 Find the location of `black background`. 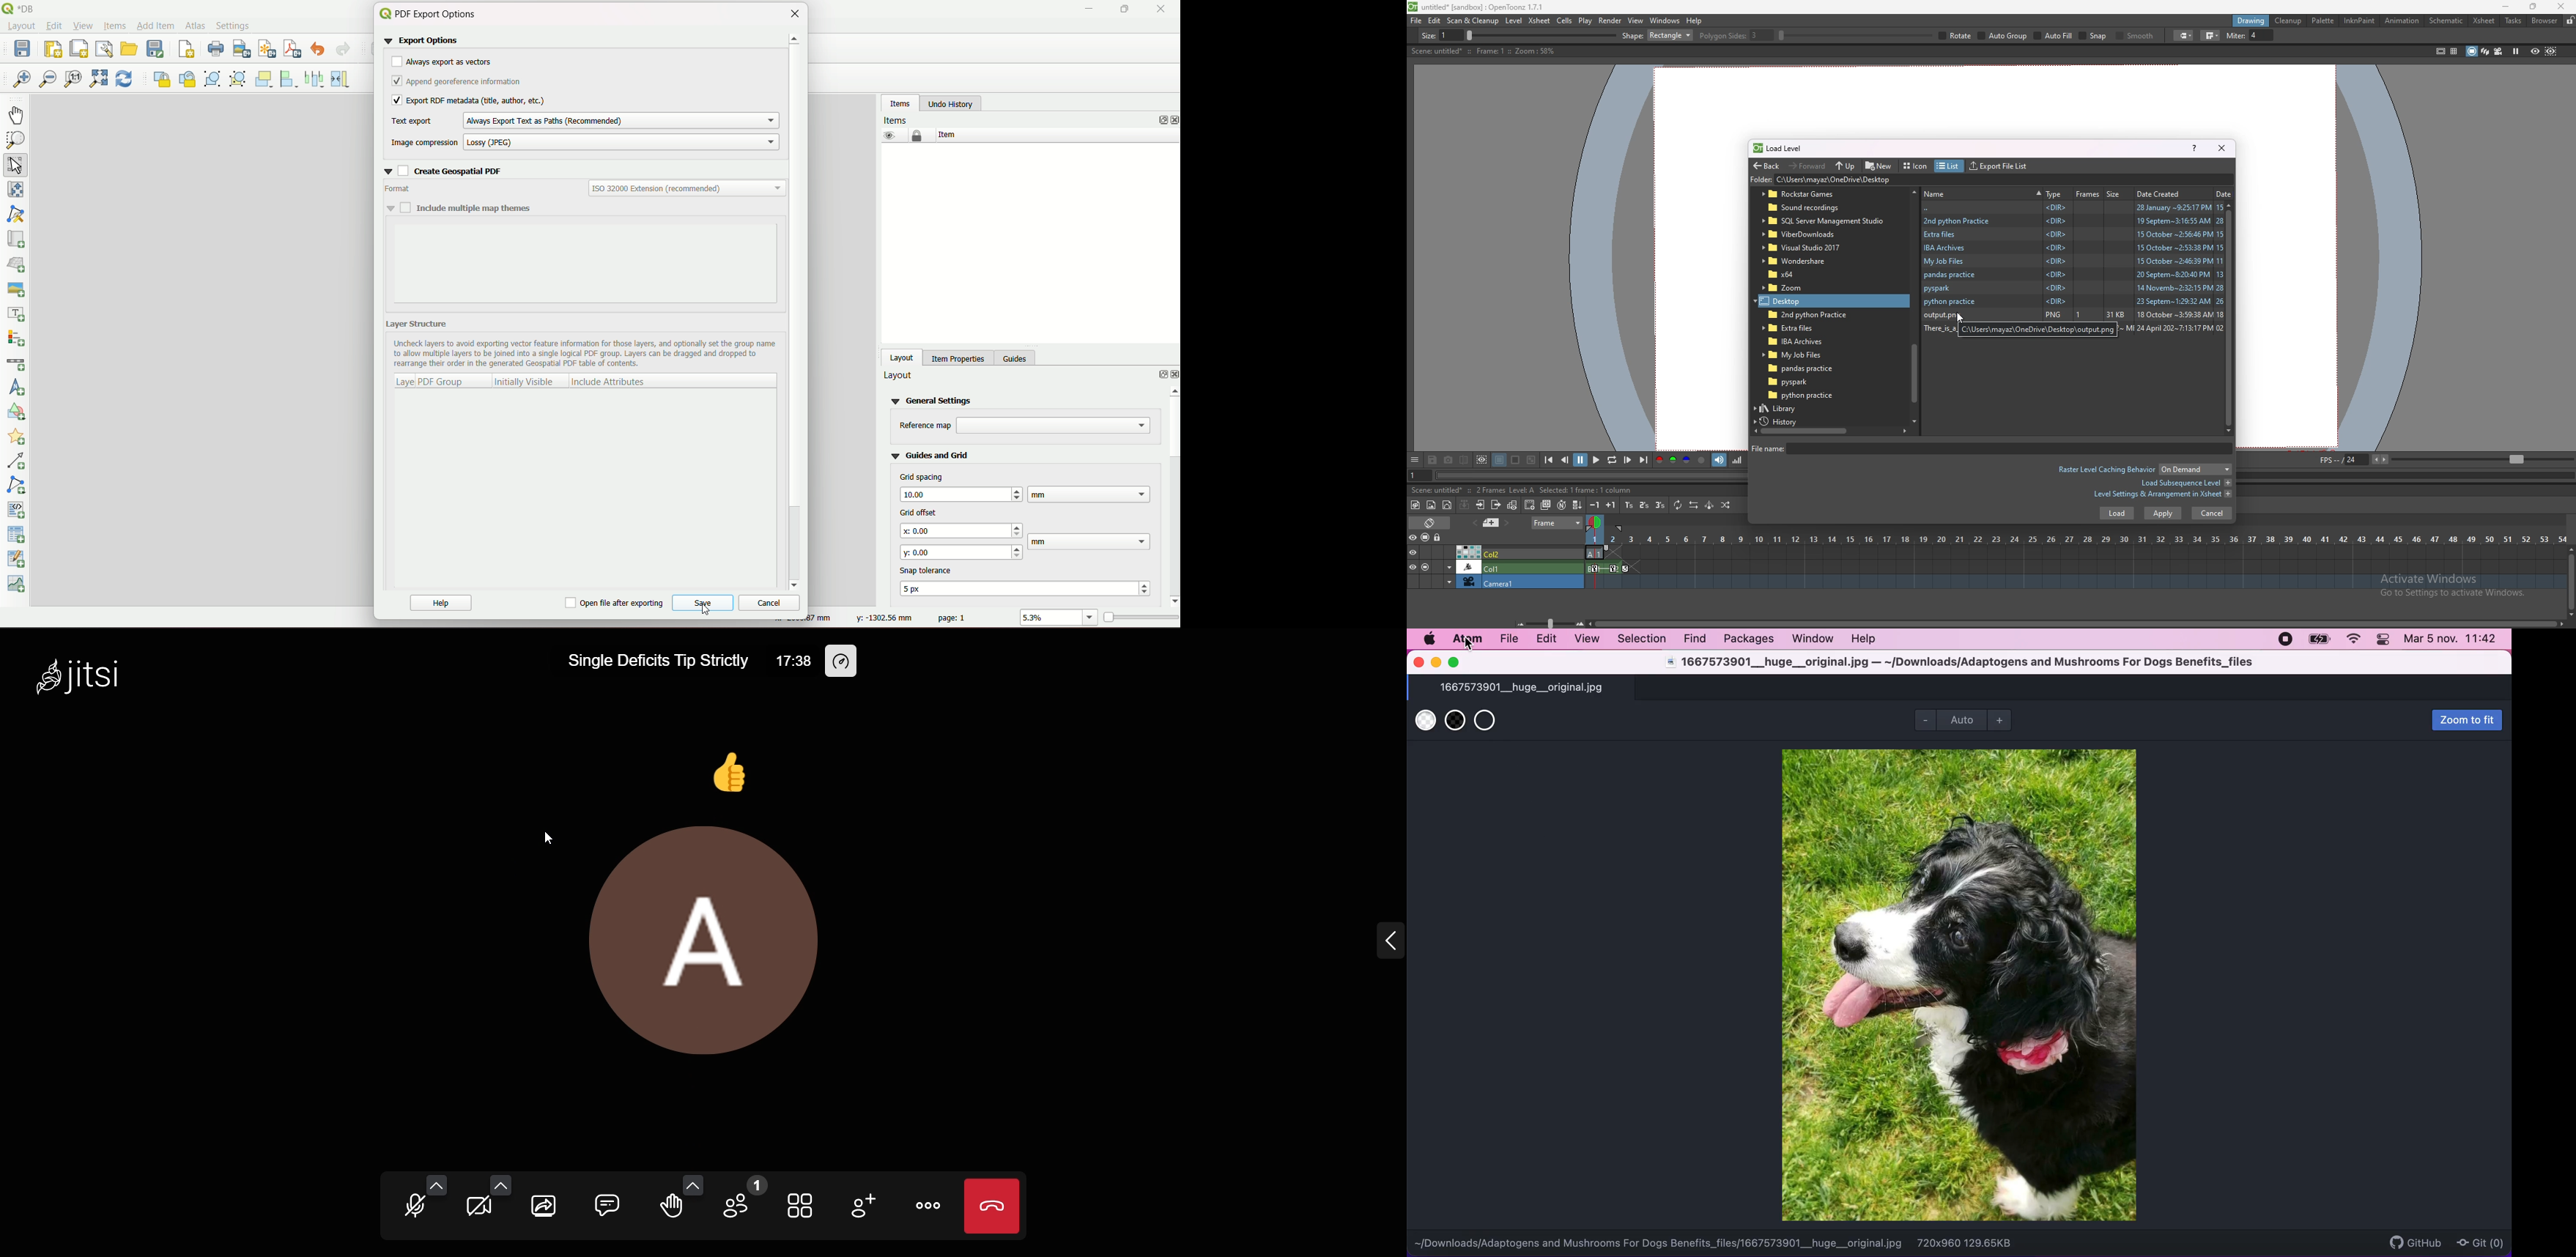

black background is located at coordinates (1499, 460).